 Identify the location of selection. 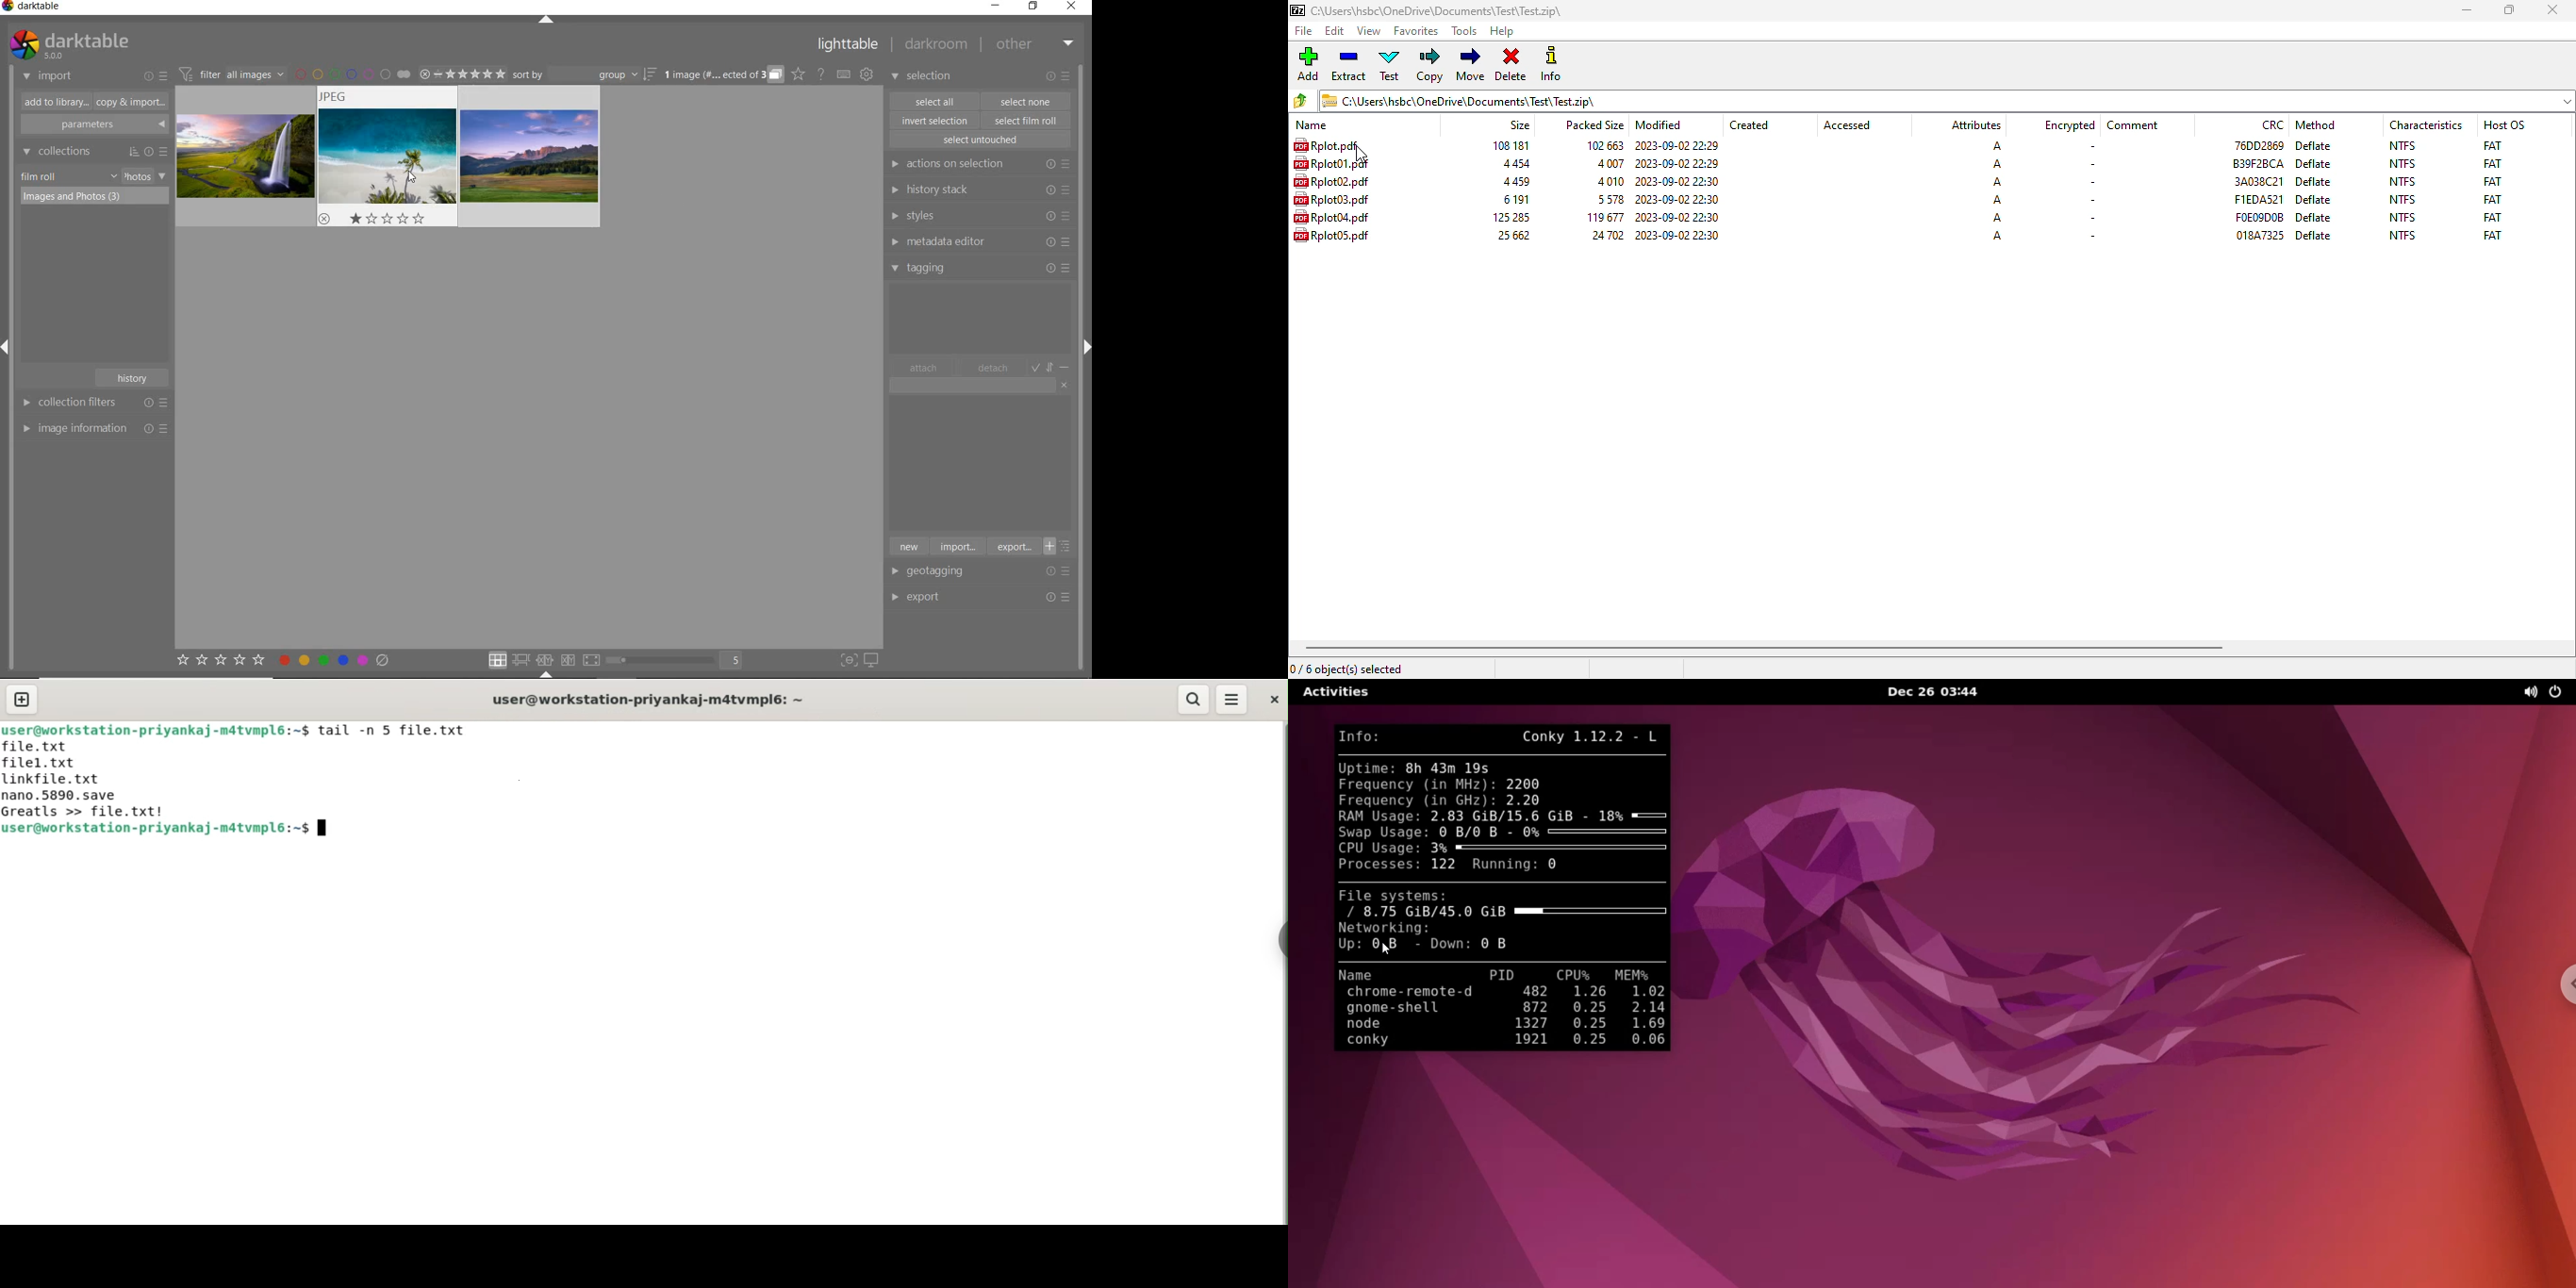
(923, 77).